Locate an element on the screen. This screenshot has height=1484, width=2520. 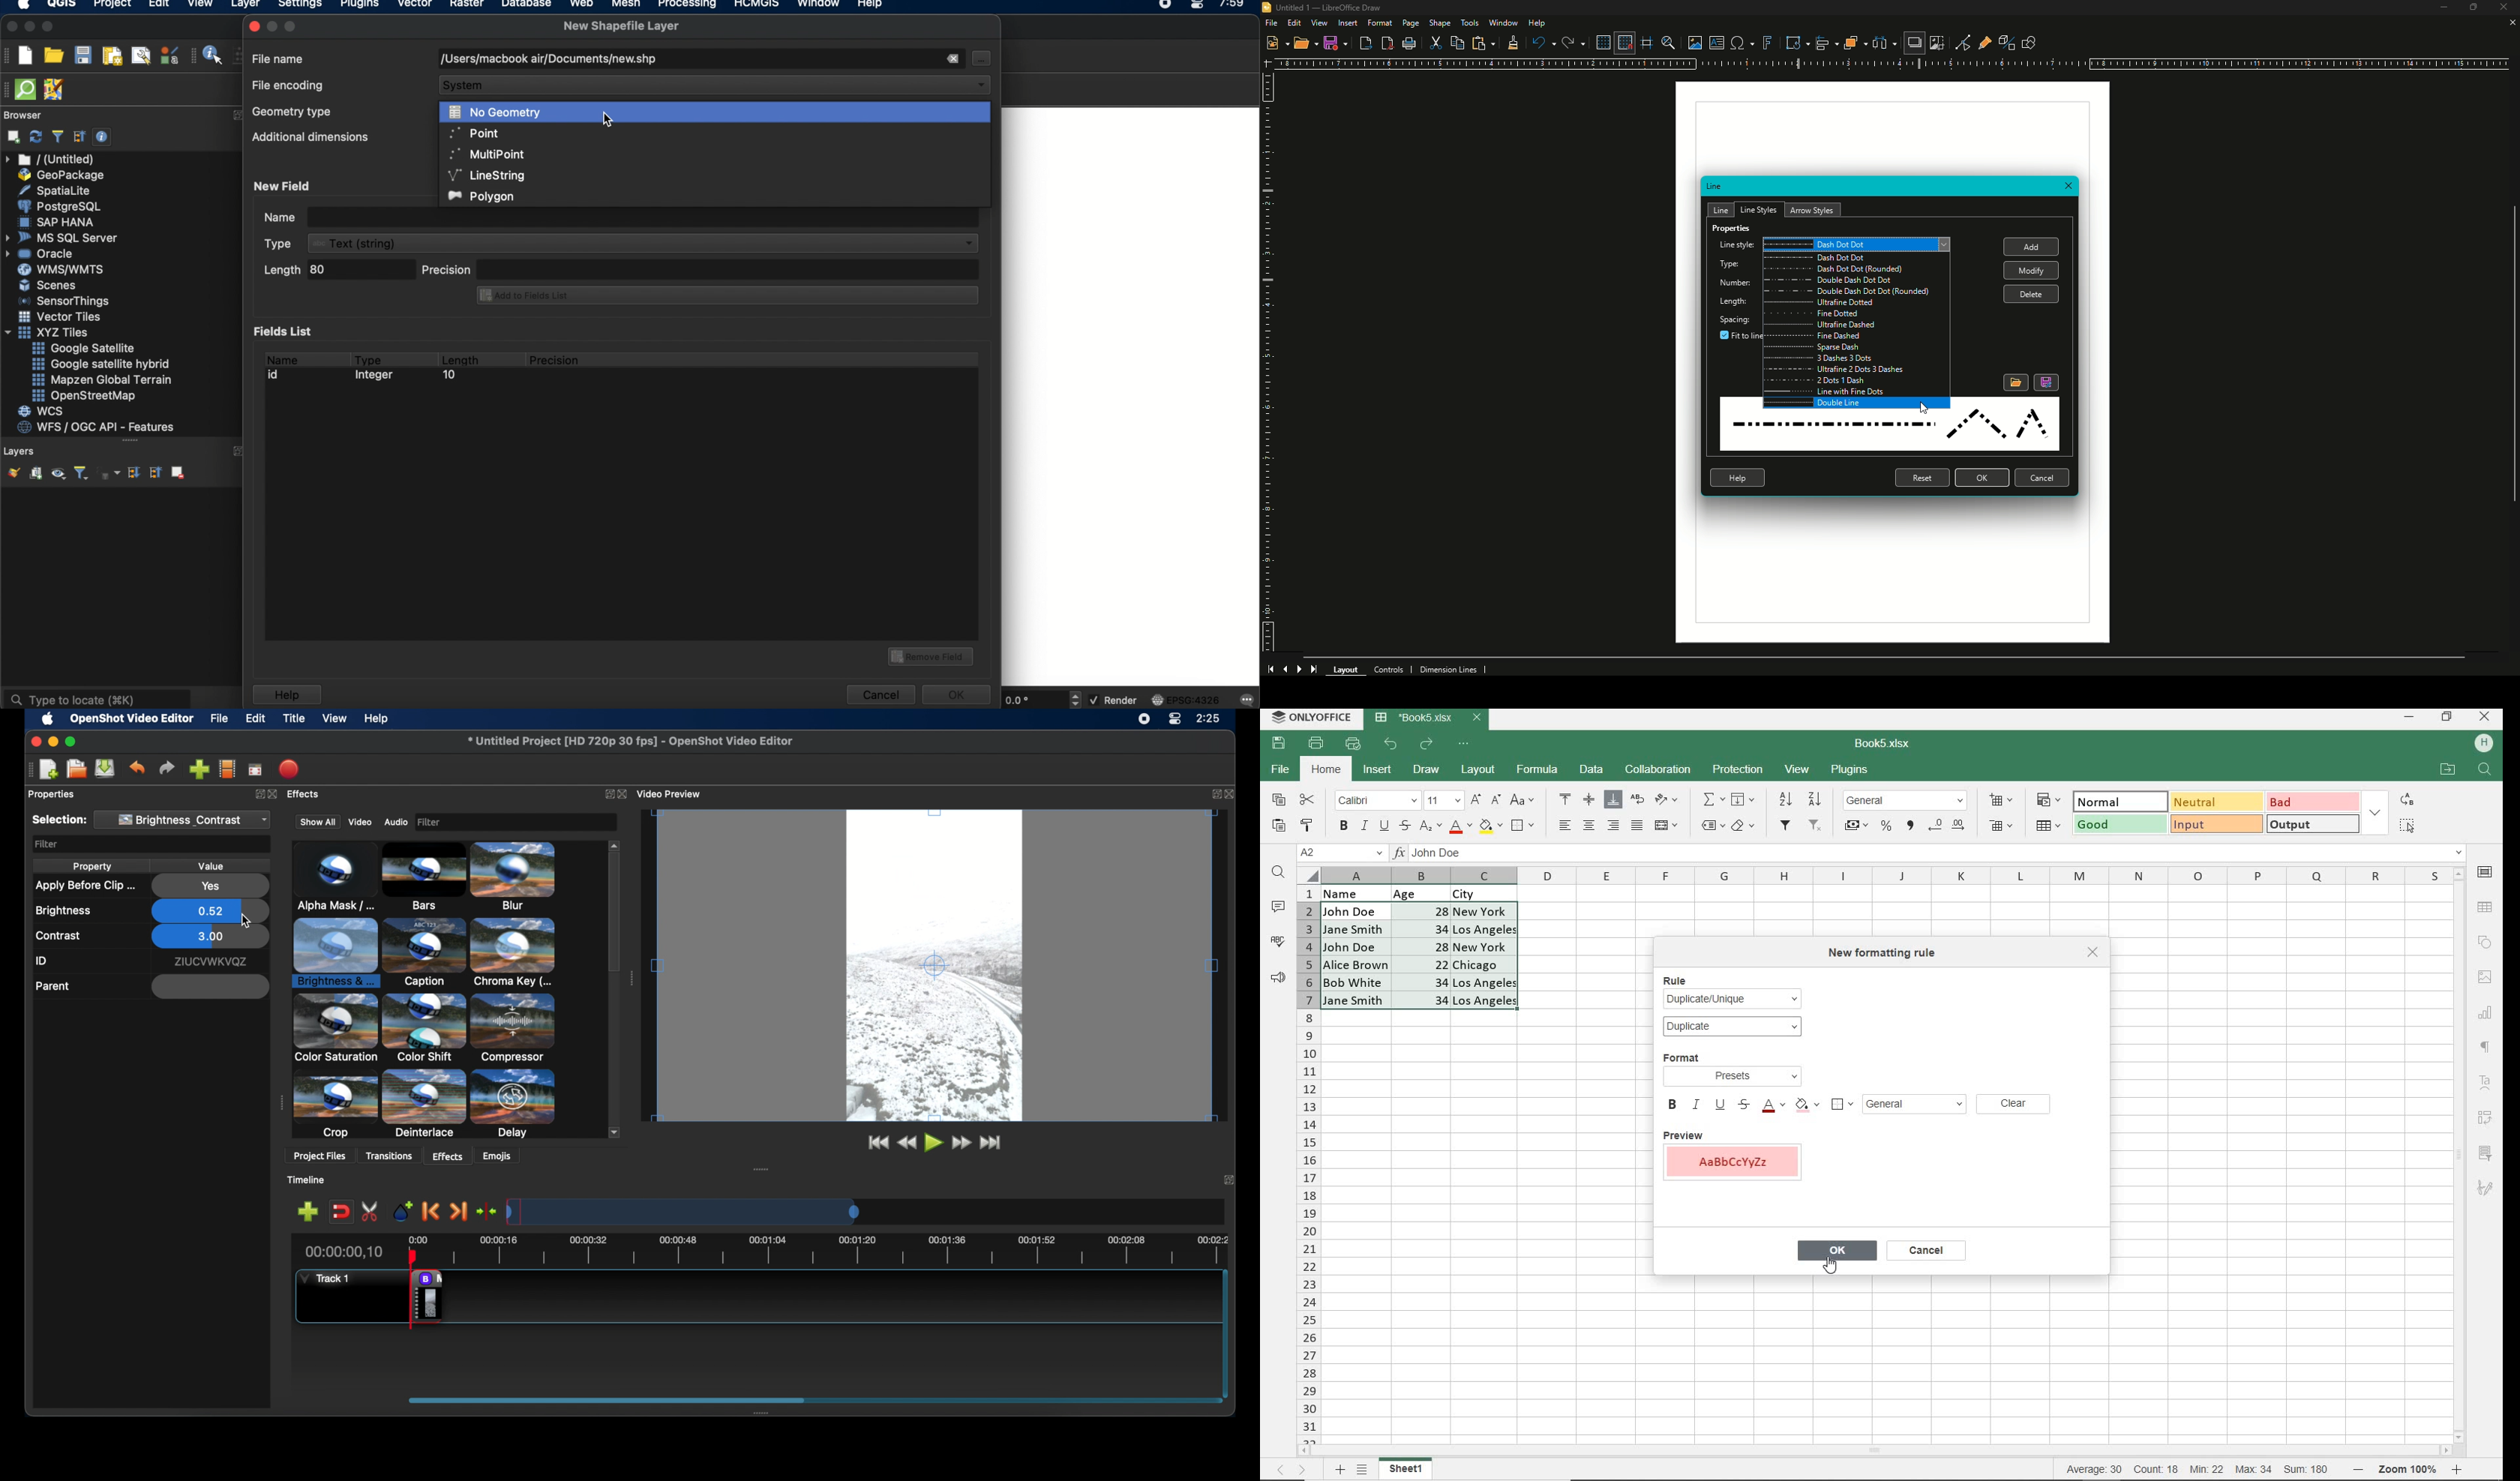
expand is located at coordinates (237, 116).